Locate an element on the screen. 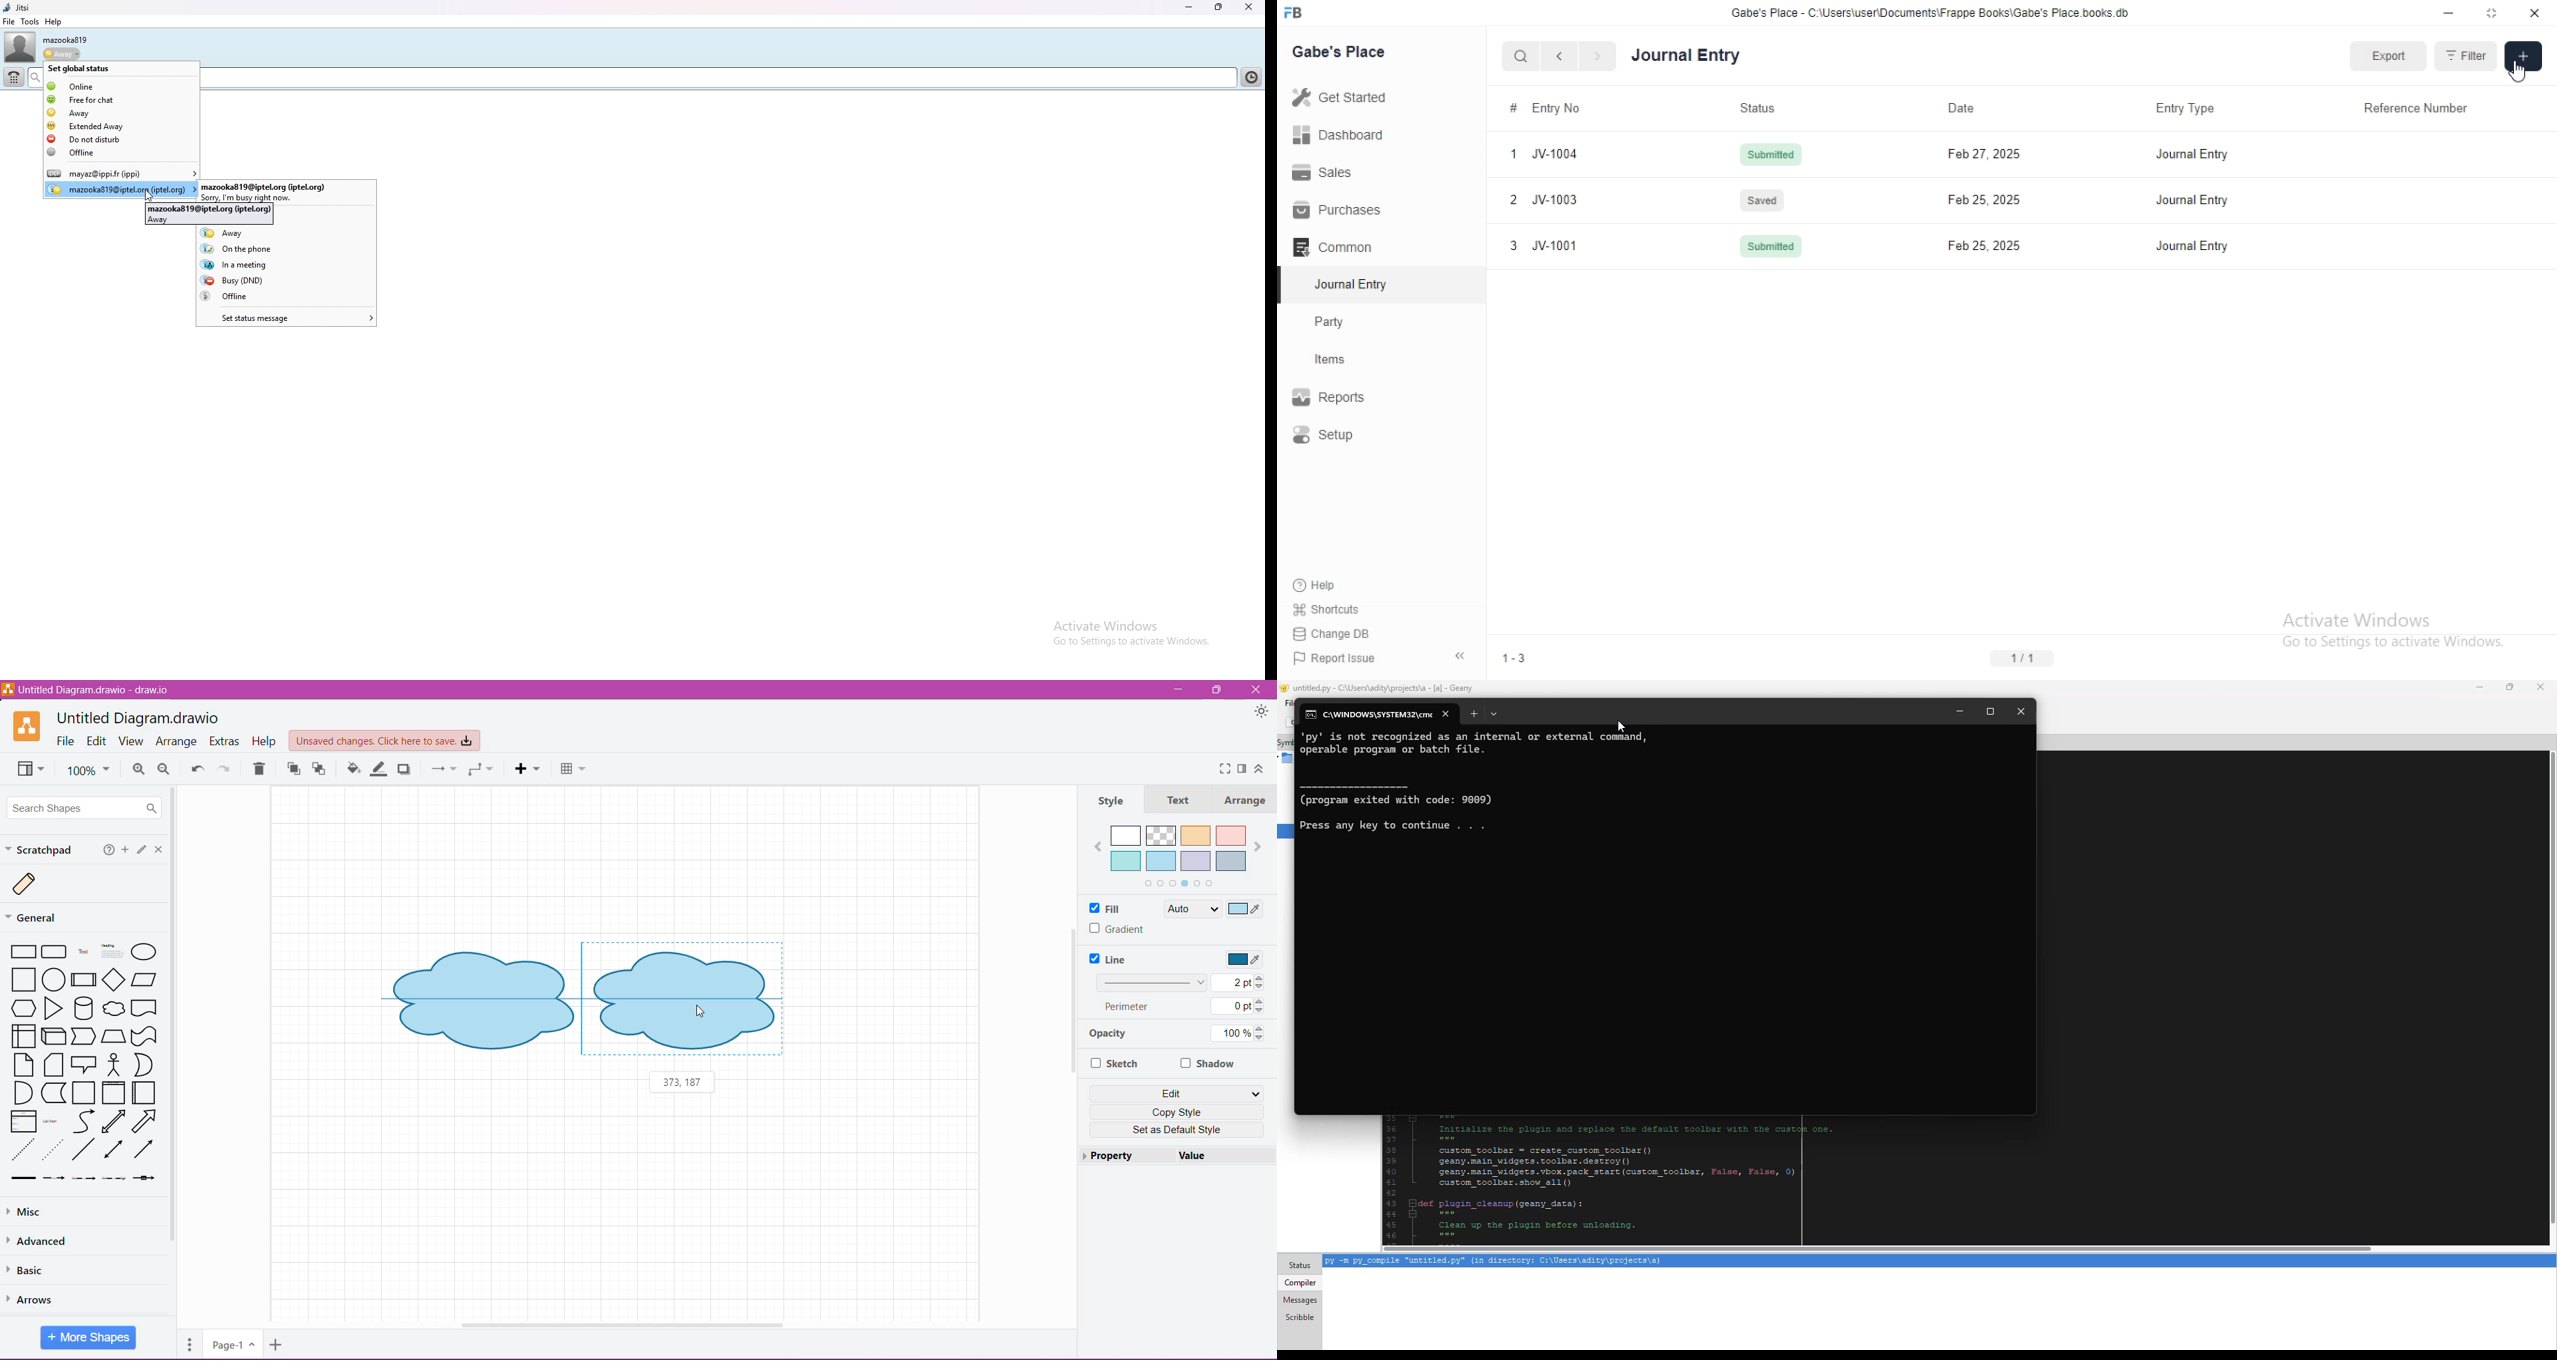 The height and width of the screenshot is (1372, 2576). do not disturb is located at coordinates (122, 138).